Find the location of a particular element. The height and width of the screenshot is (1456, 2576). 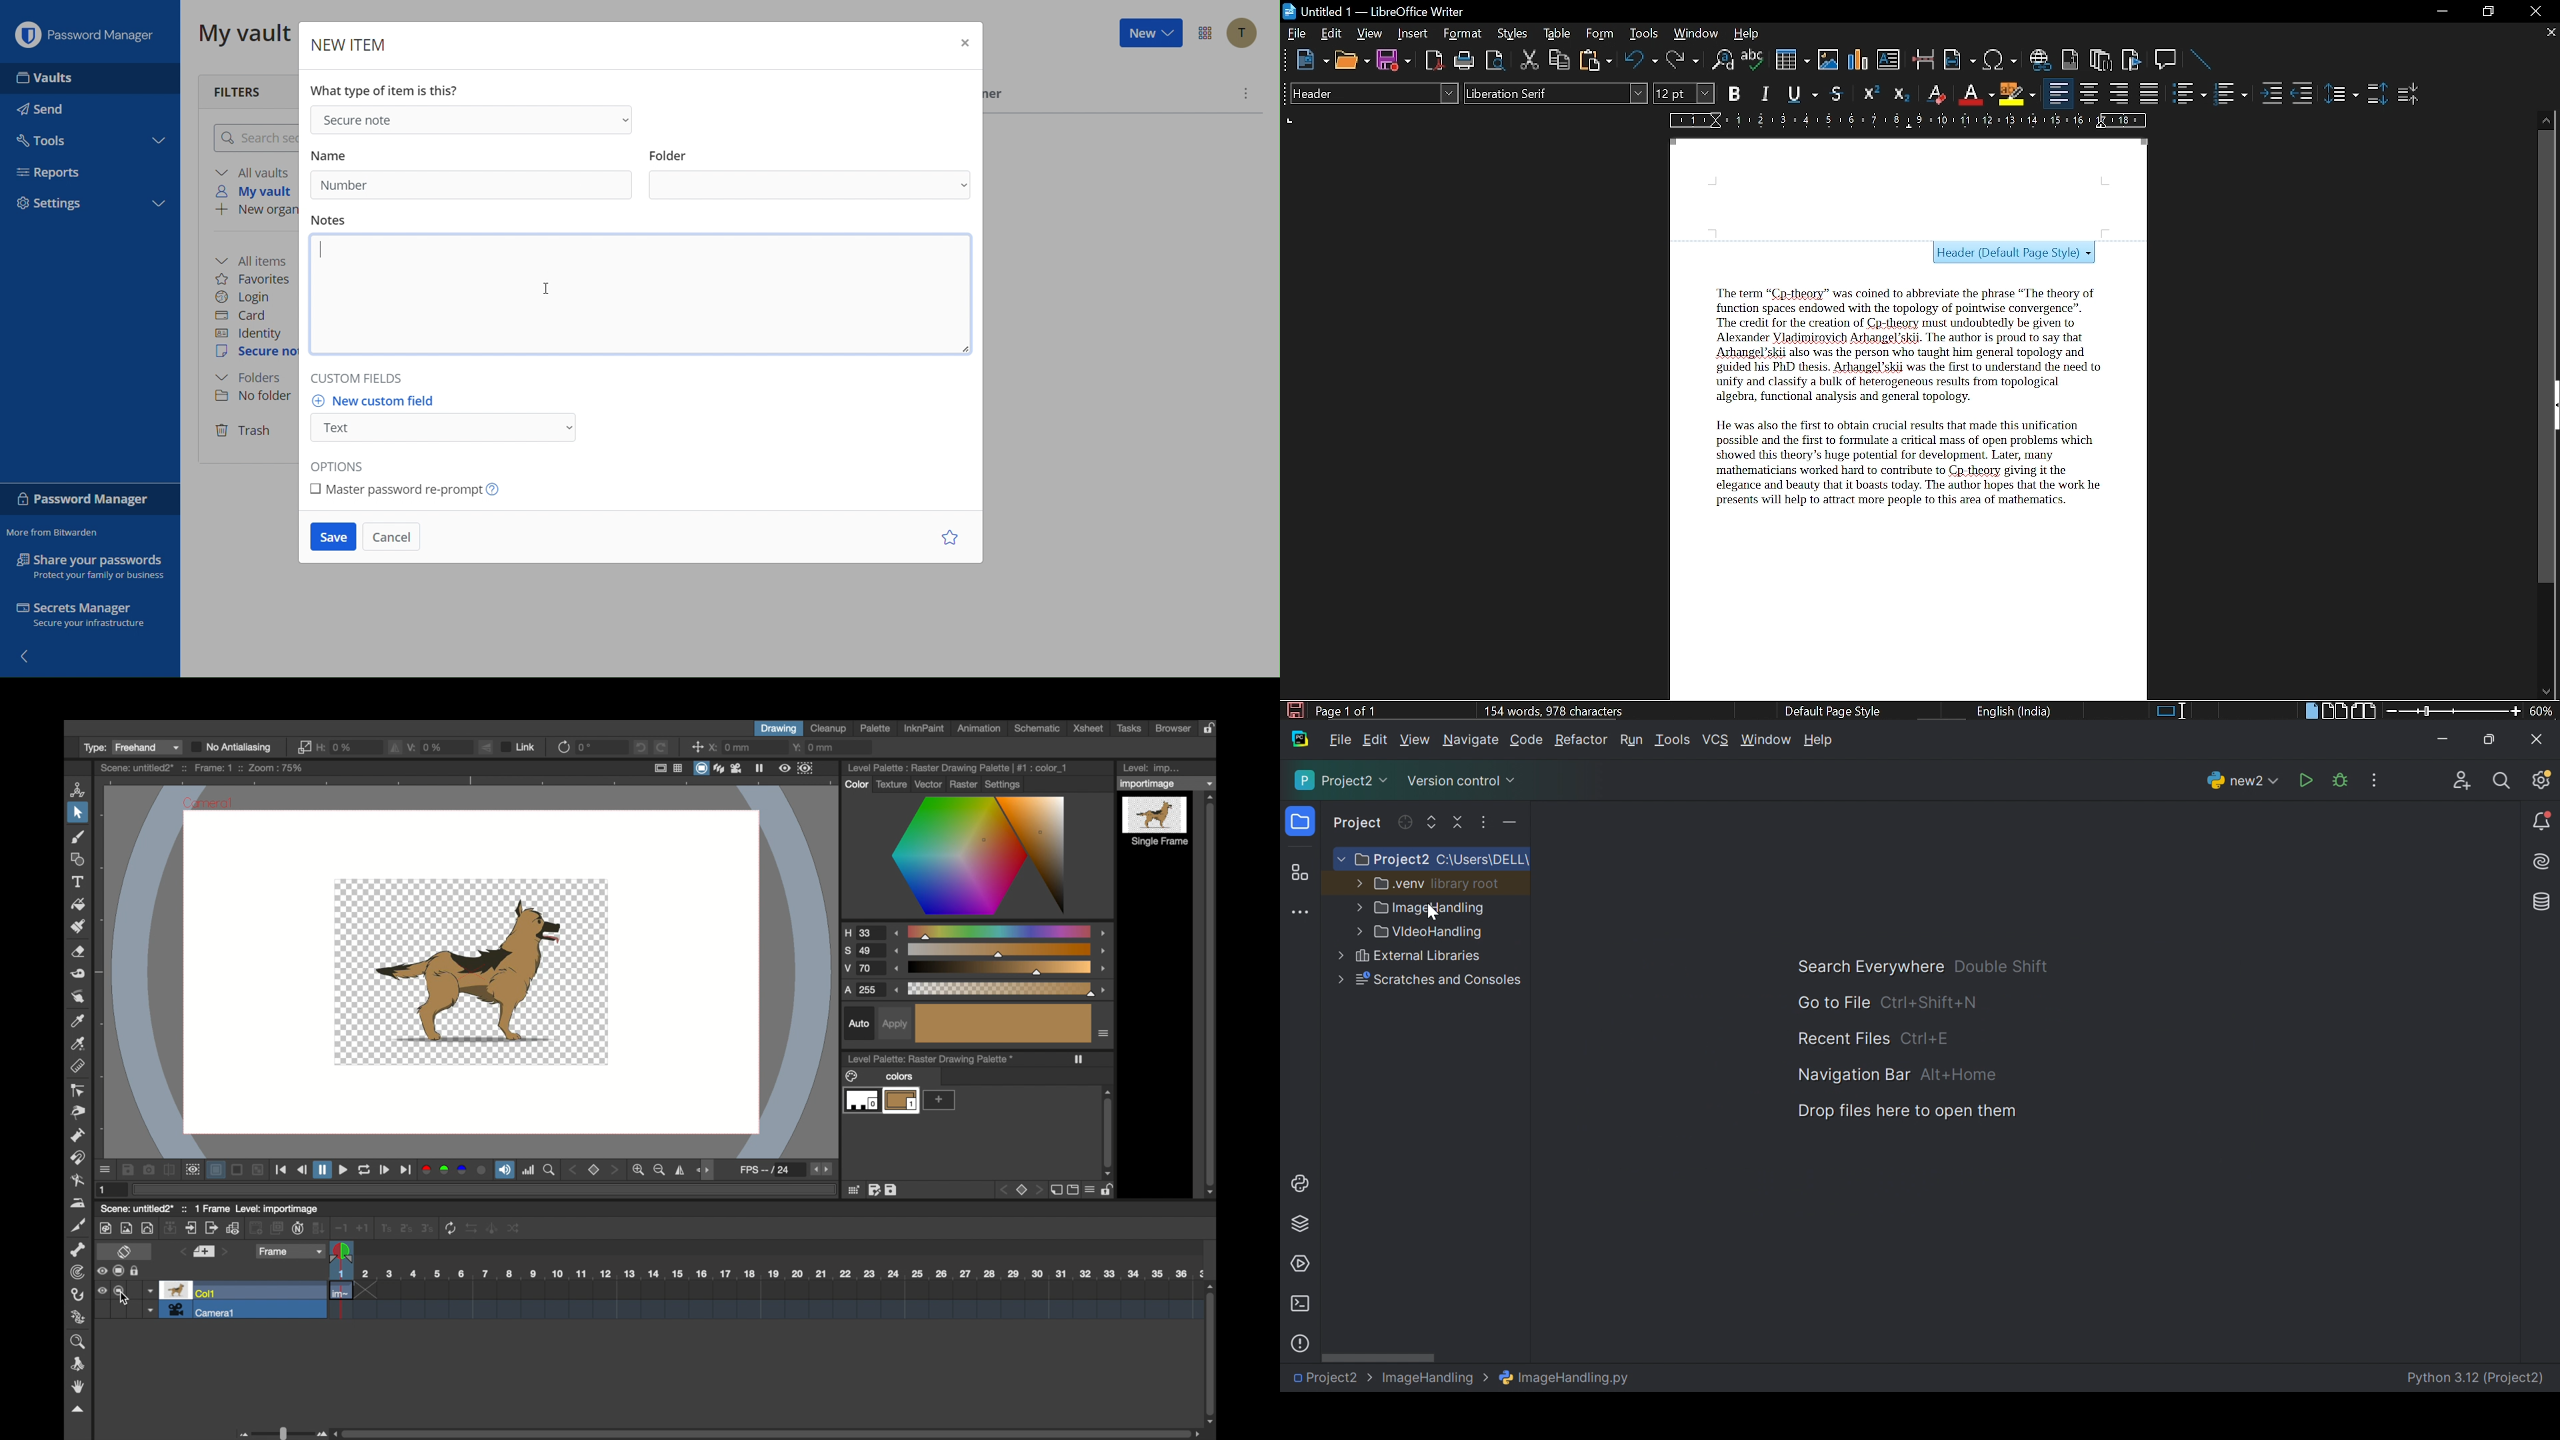

Text size is located at coordinates (1683, 93).